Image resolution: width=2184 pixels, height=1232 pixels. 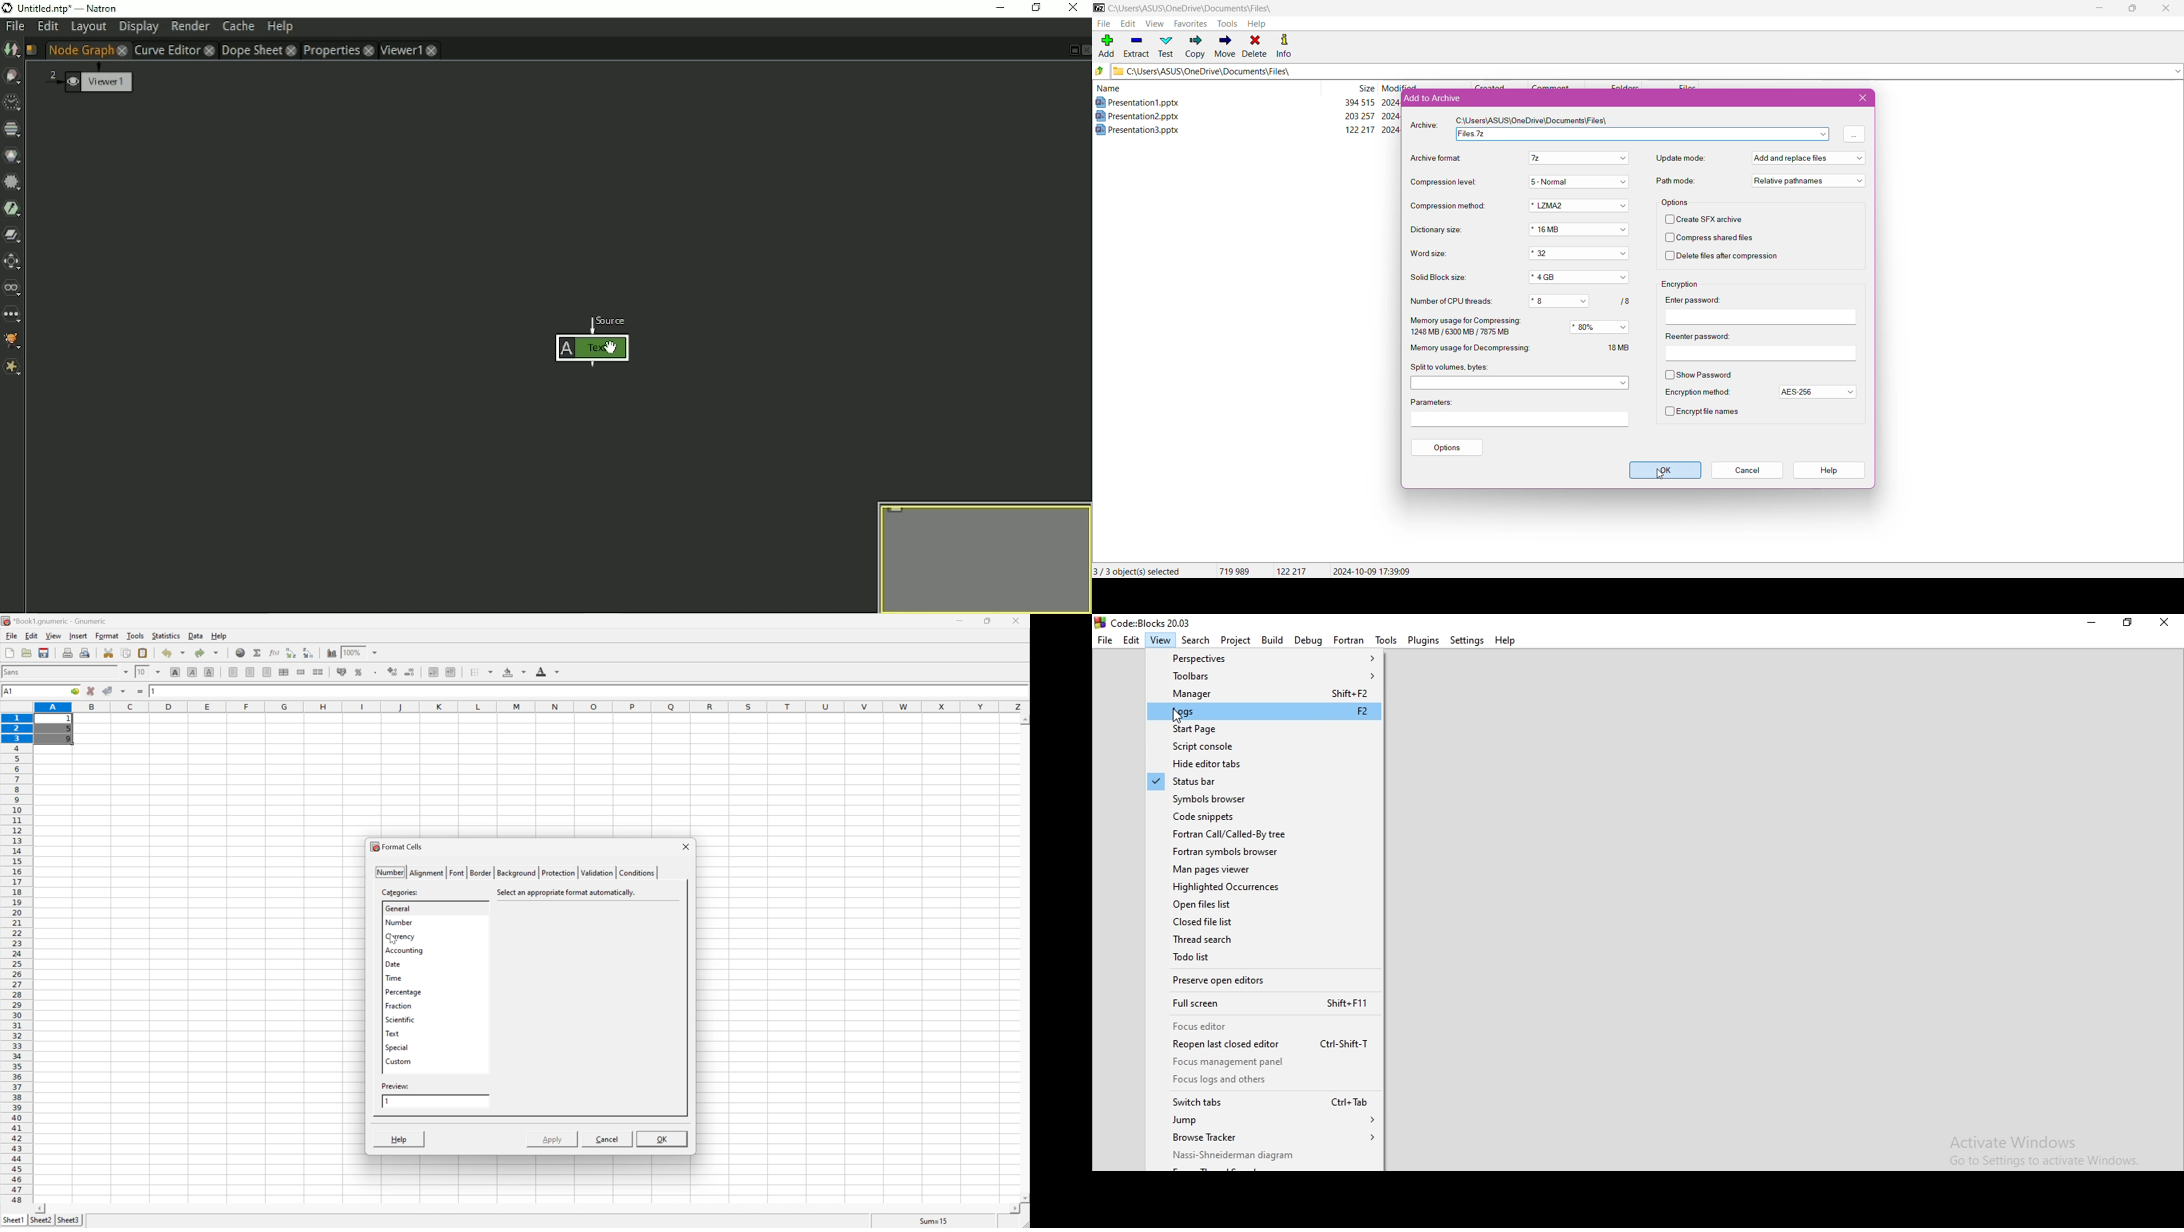 I want to click on Options, so click(x=1449, y=447).